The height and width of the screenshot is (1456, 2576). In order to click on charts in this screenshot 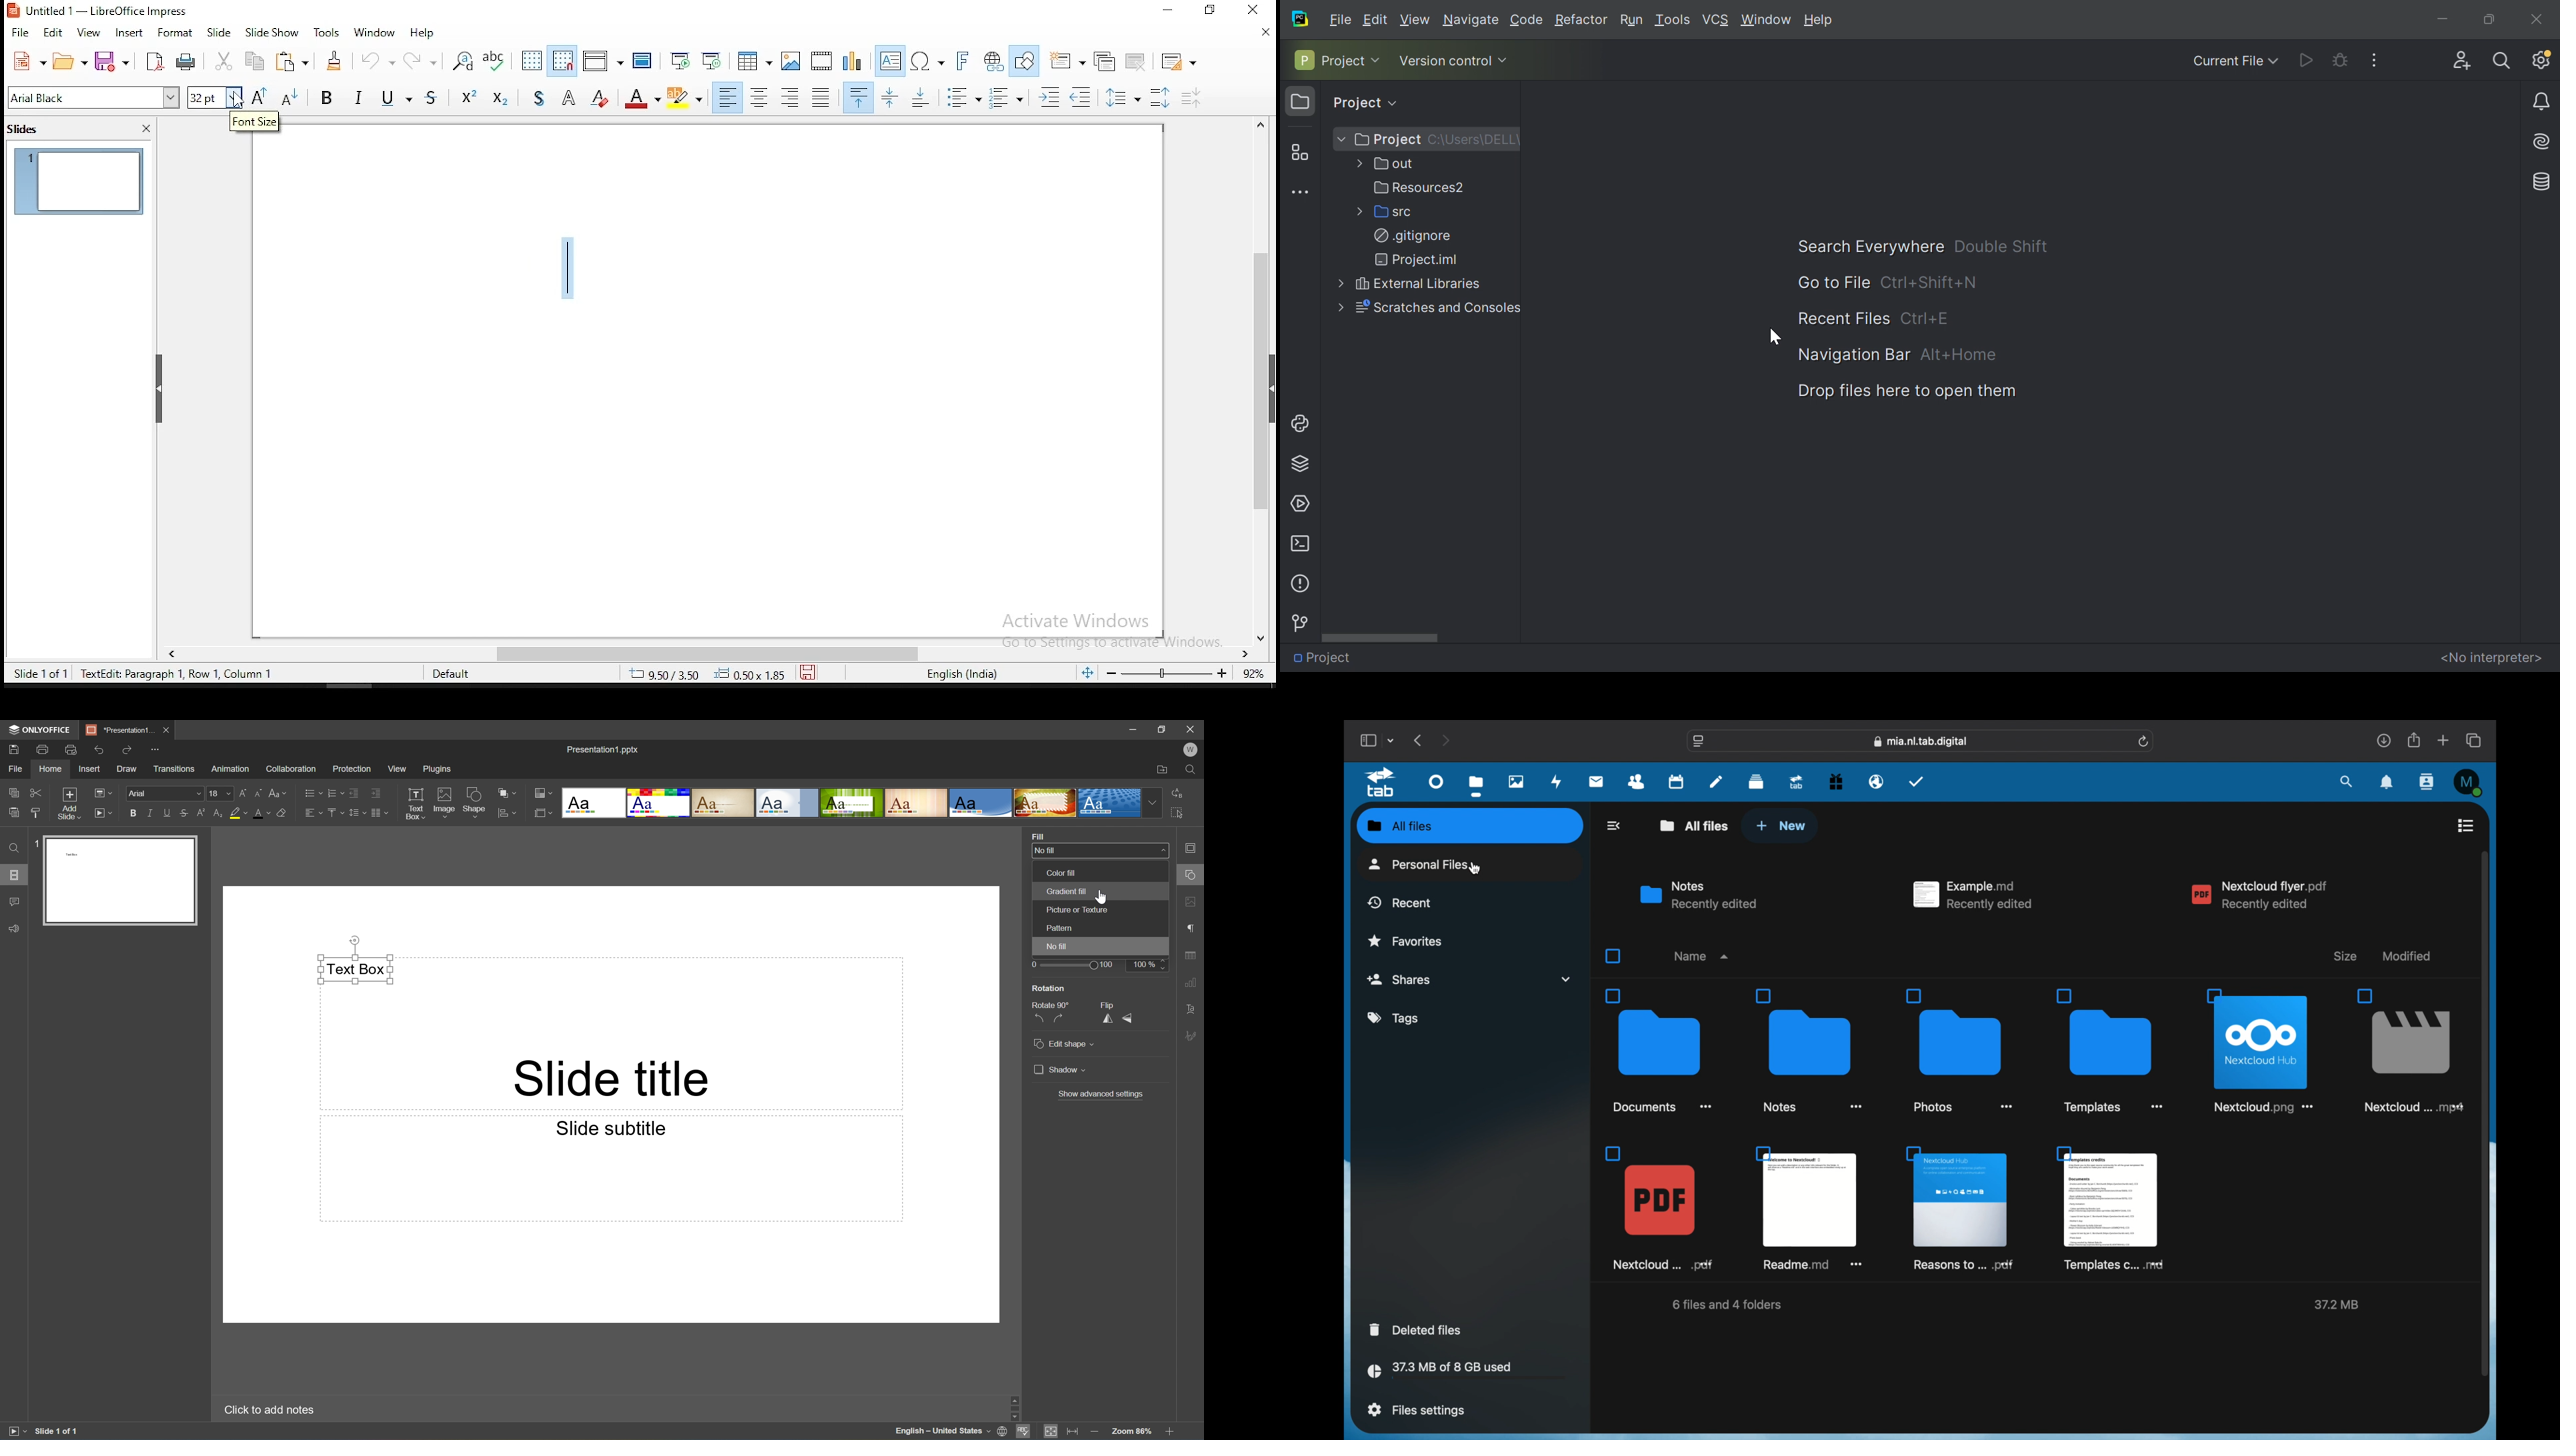, I will do `click(853, 60)`.